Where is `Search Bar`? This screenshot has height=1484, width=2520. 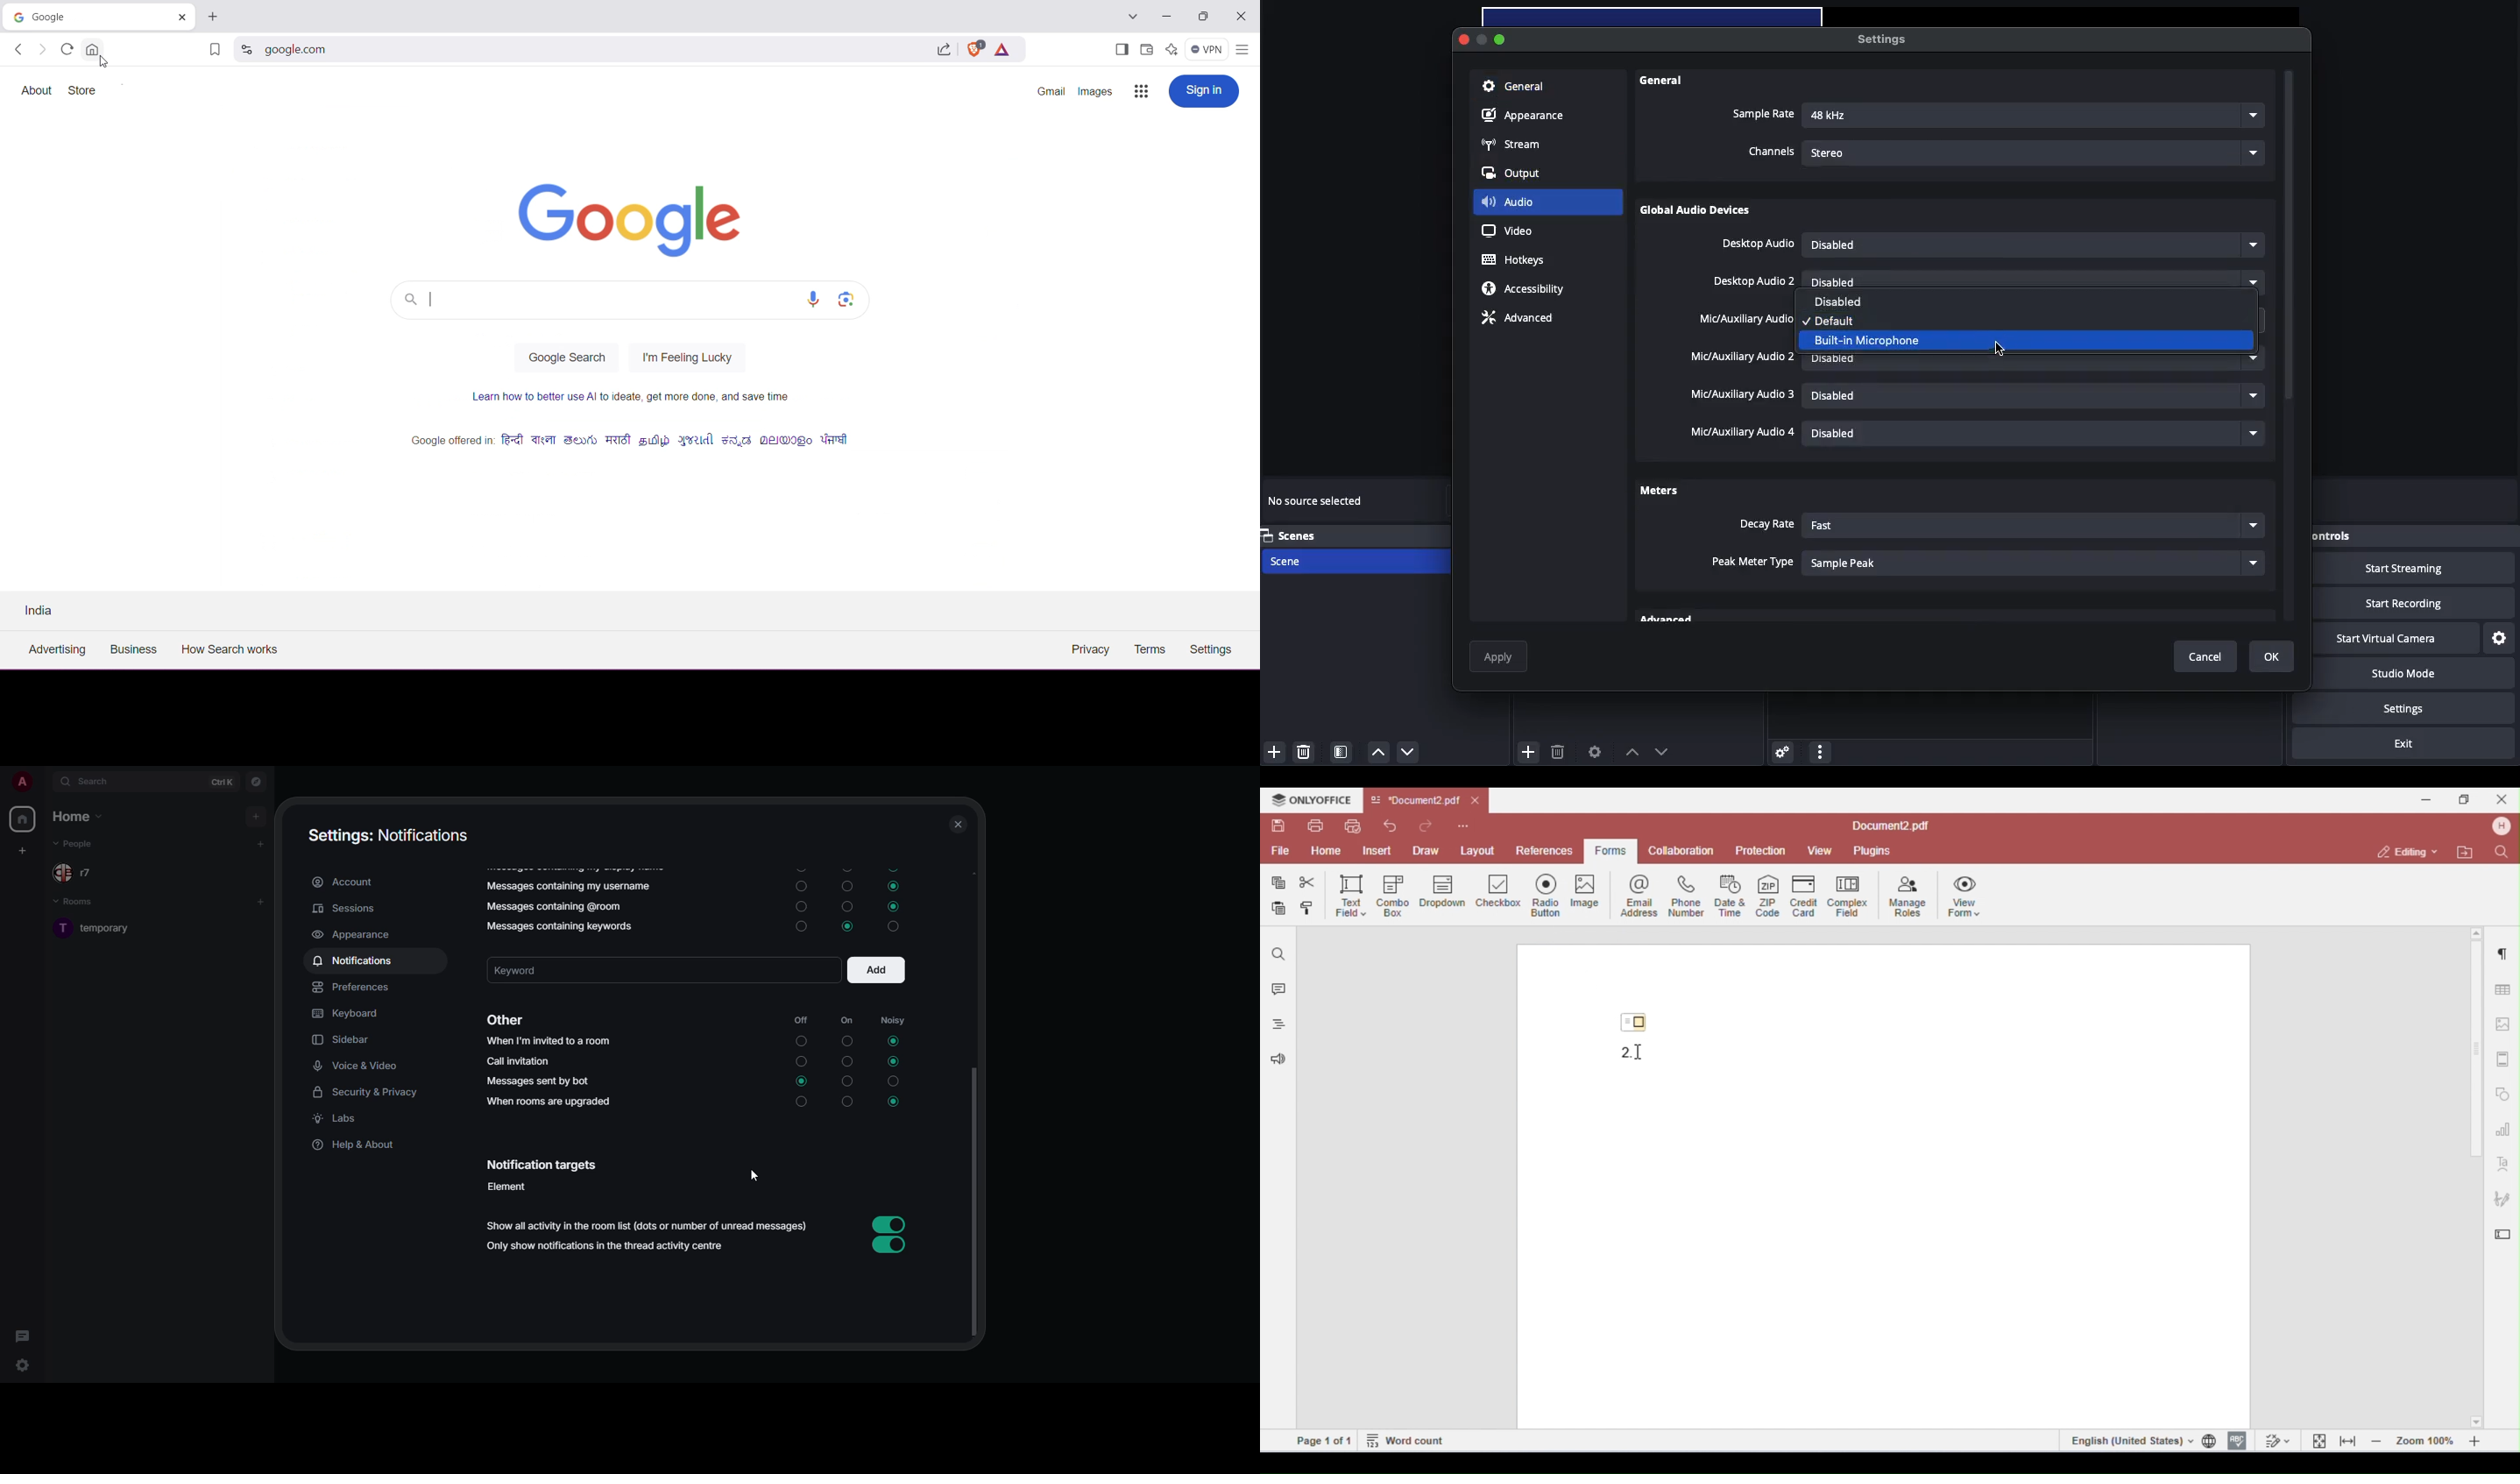
Search Bar is located at coordinates (598, 301).